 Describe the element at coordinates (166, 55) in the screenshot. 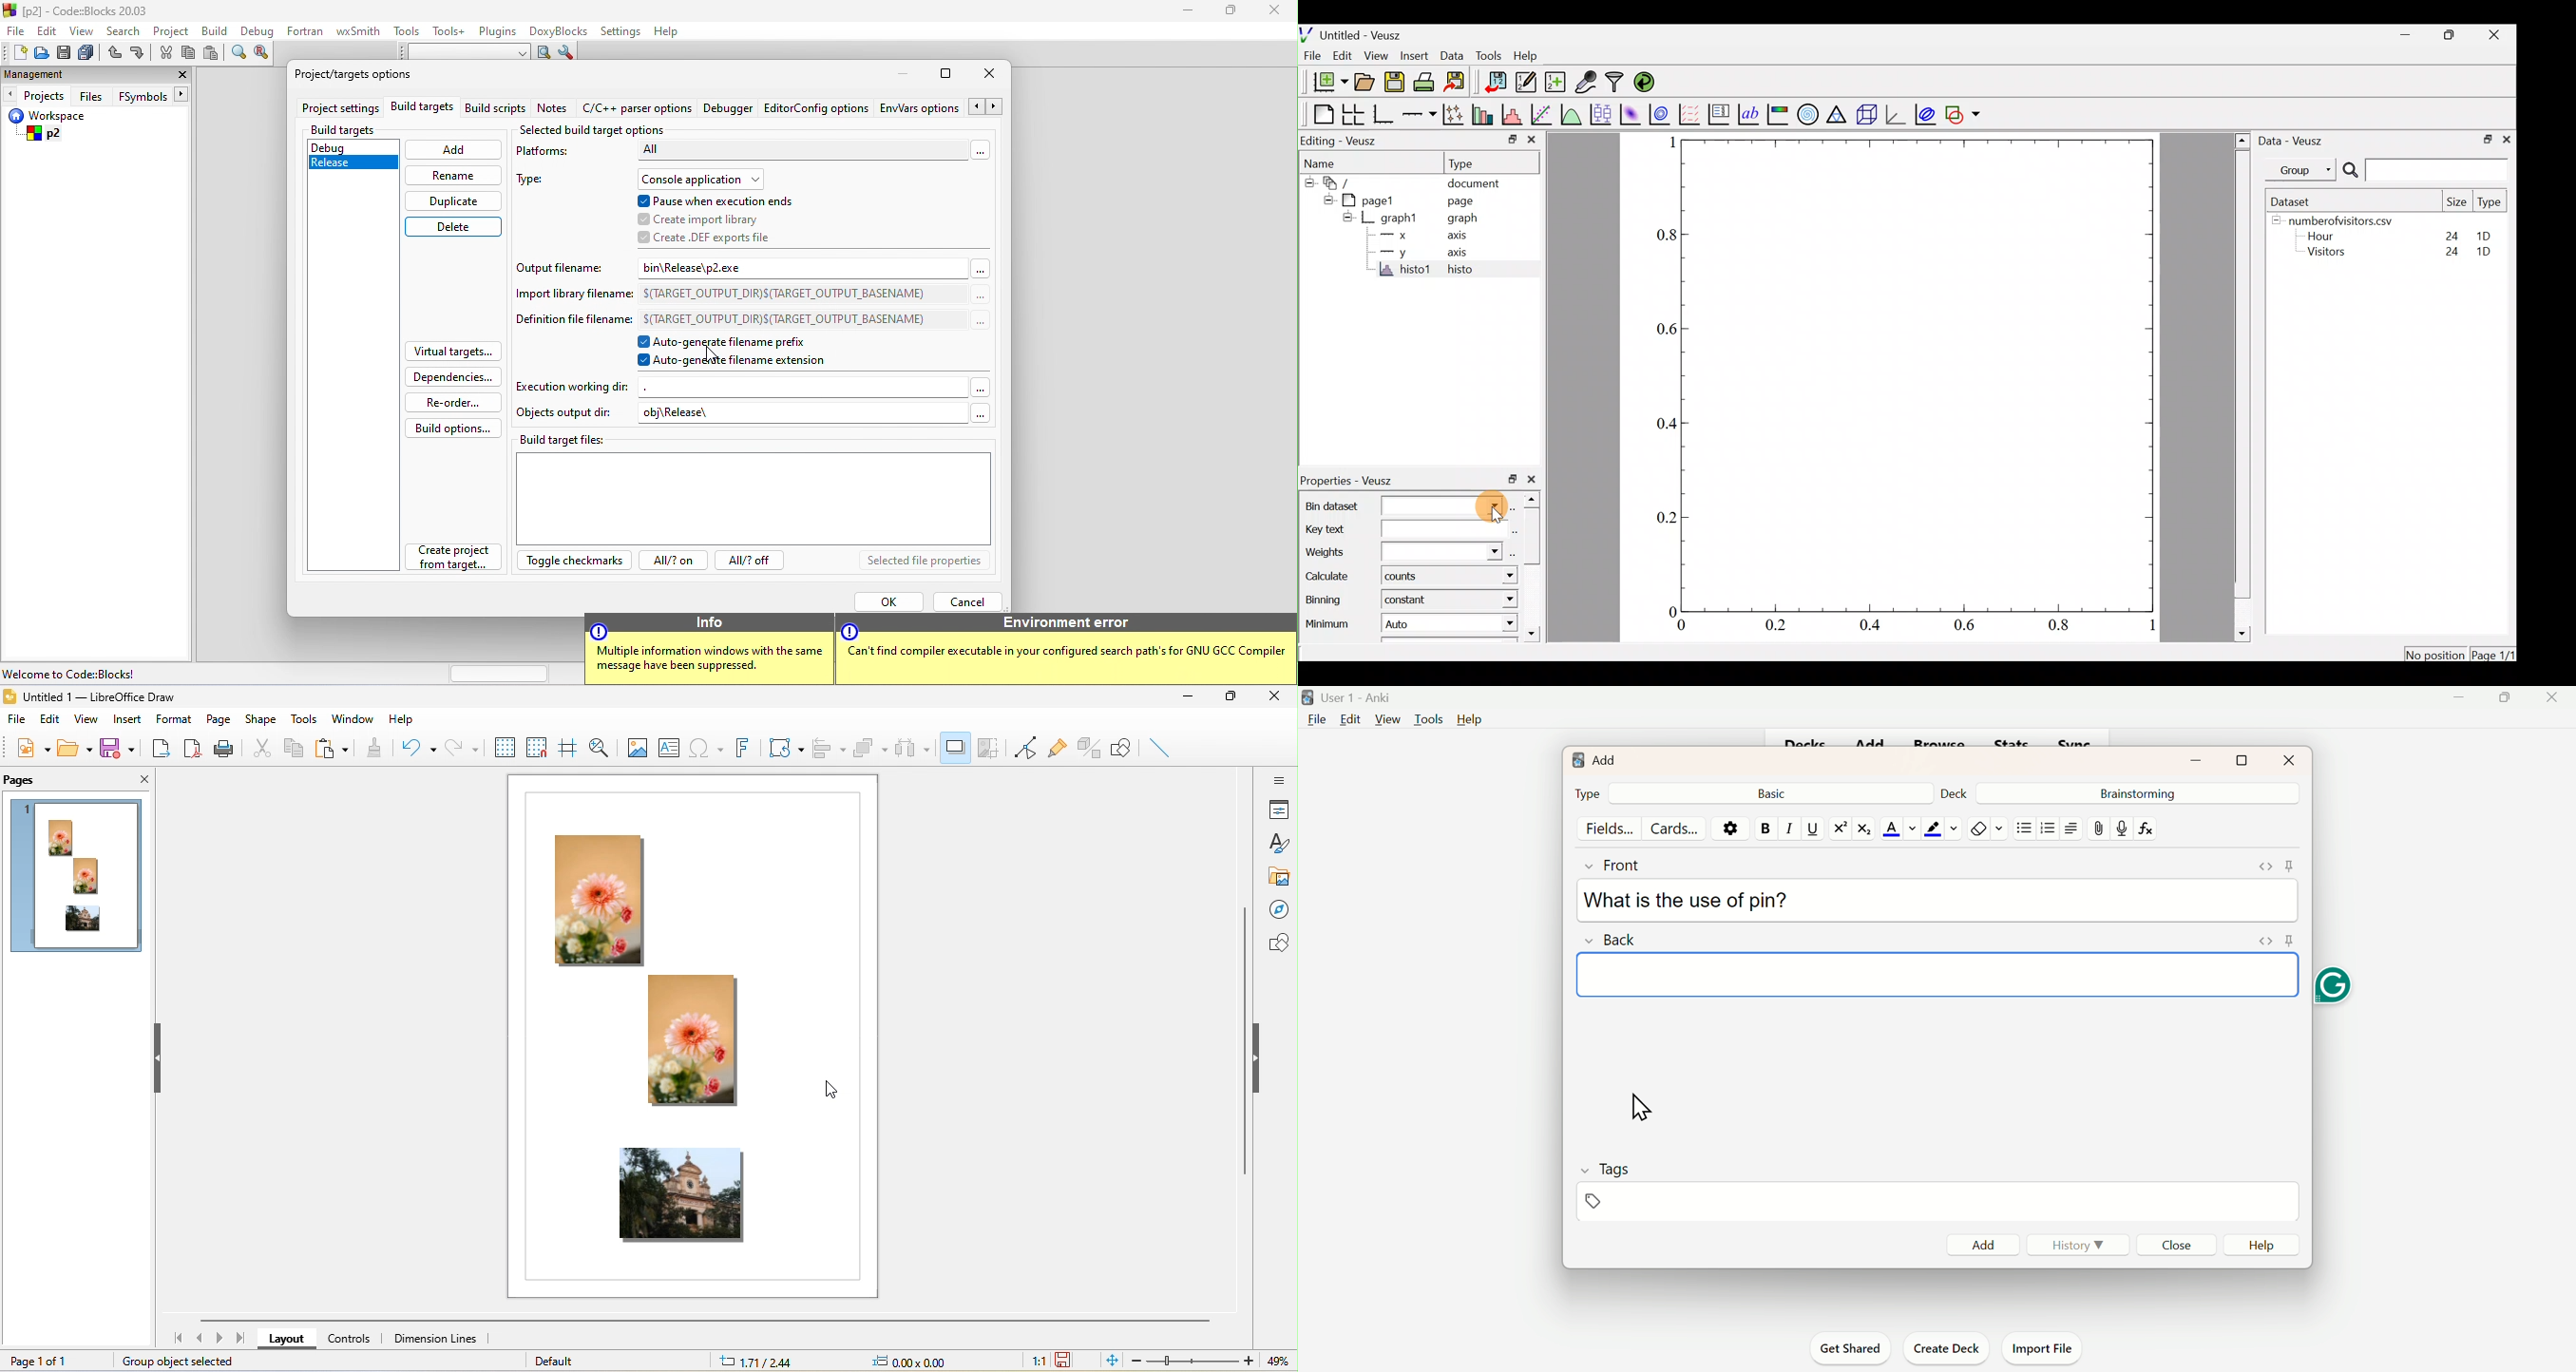

I see `cut` at that location.